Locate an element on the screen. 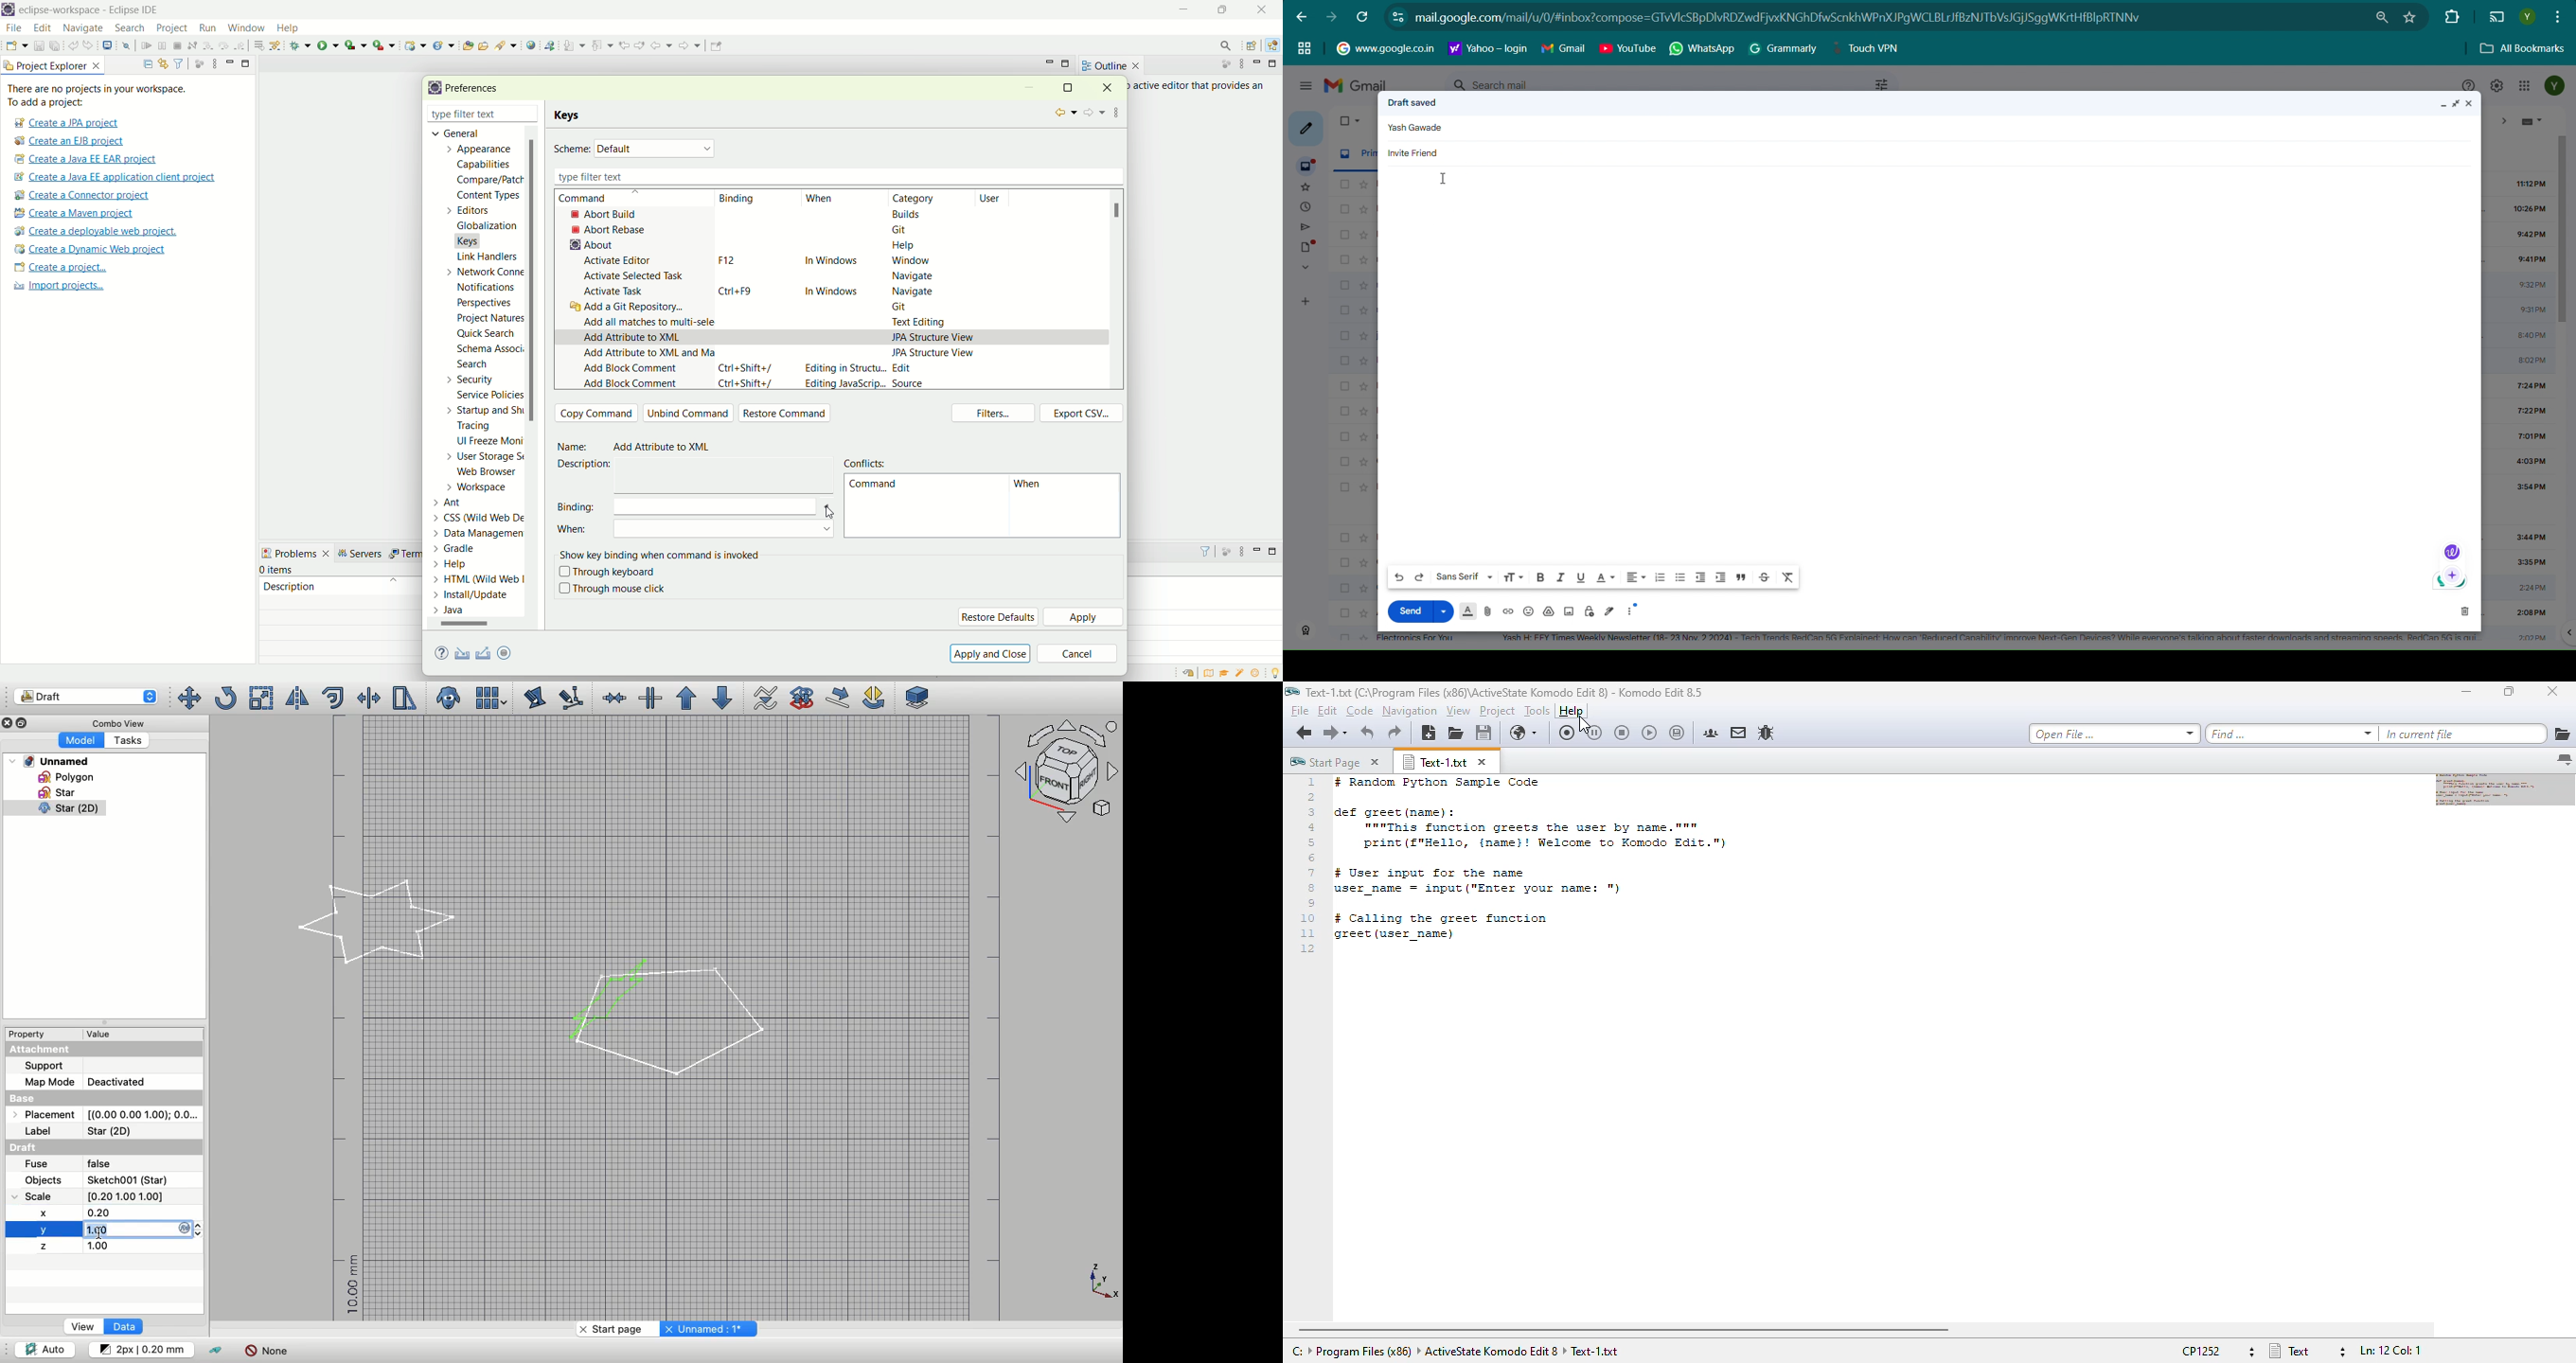 Image resolution: width=2576 pixels, height=1372 pixels. Indent more is located at coordinates (1720, 578).